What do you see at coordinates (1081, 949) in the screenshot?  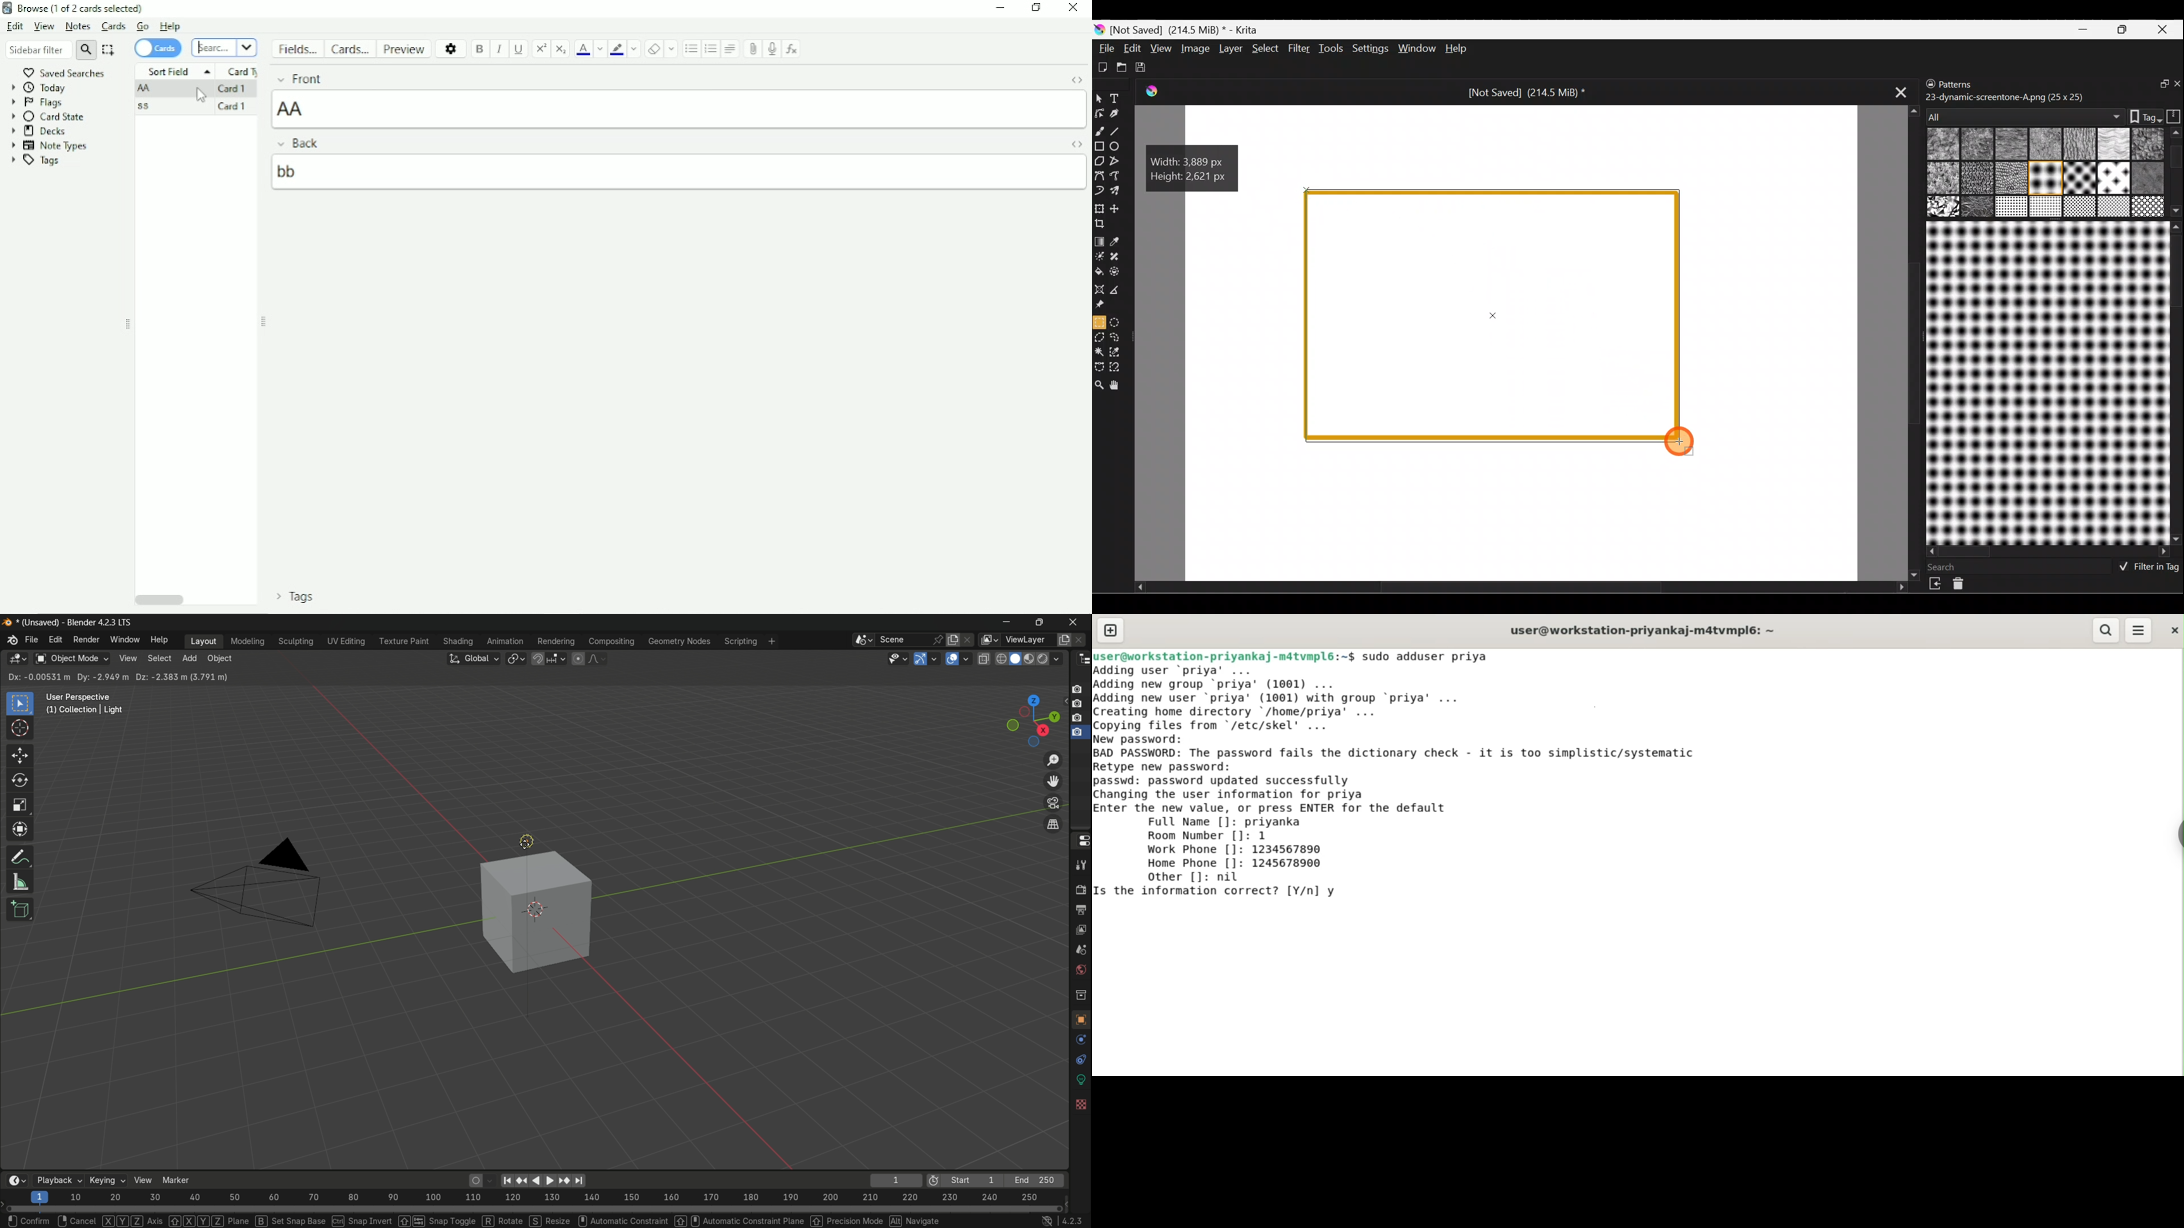 I see `scene` at bounding box center [1081, 949].